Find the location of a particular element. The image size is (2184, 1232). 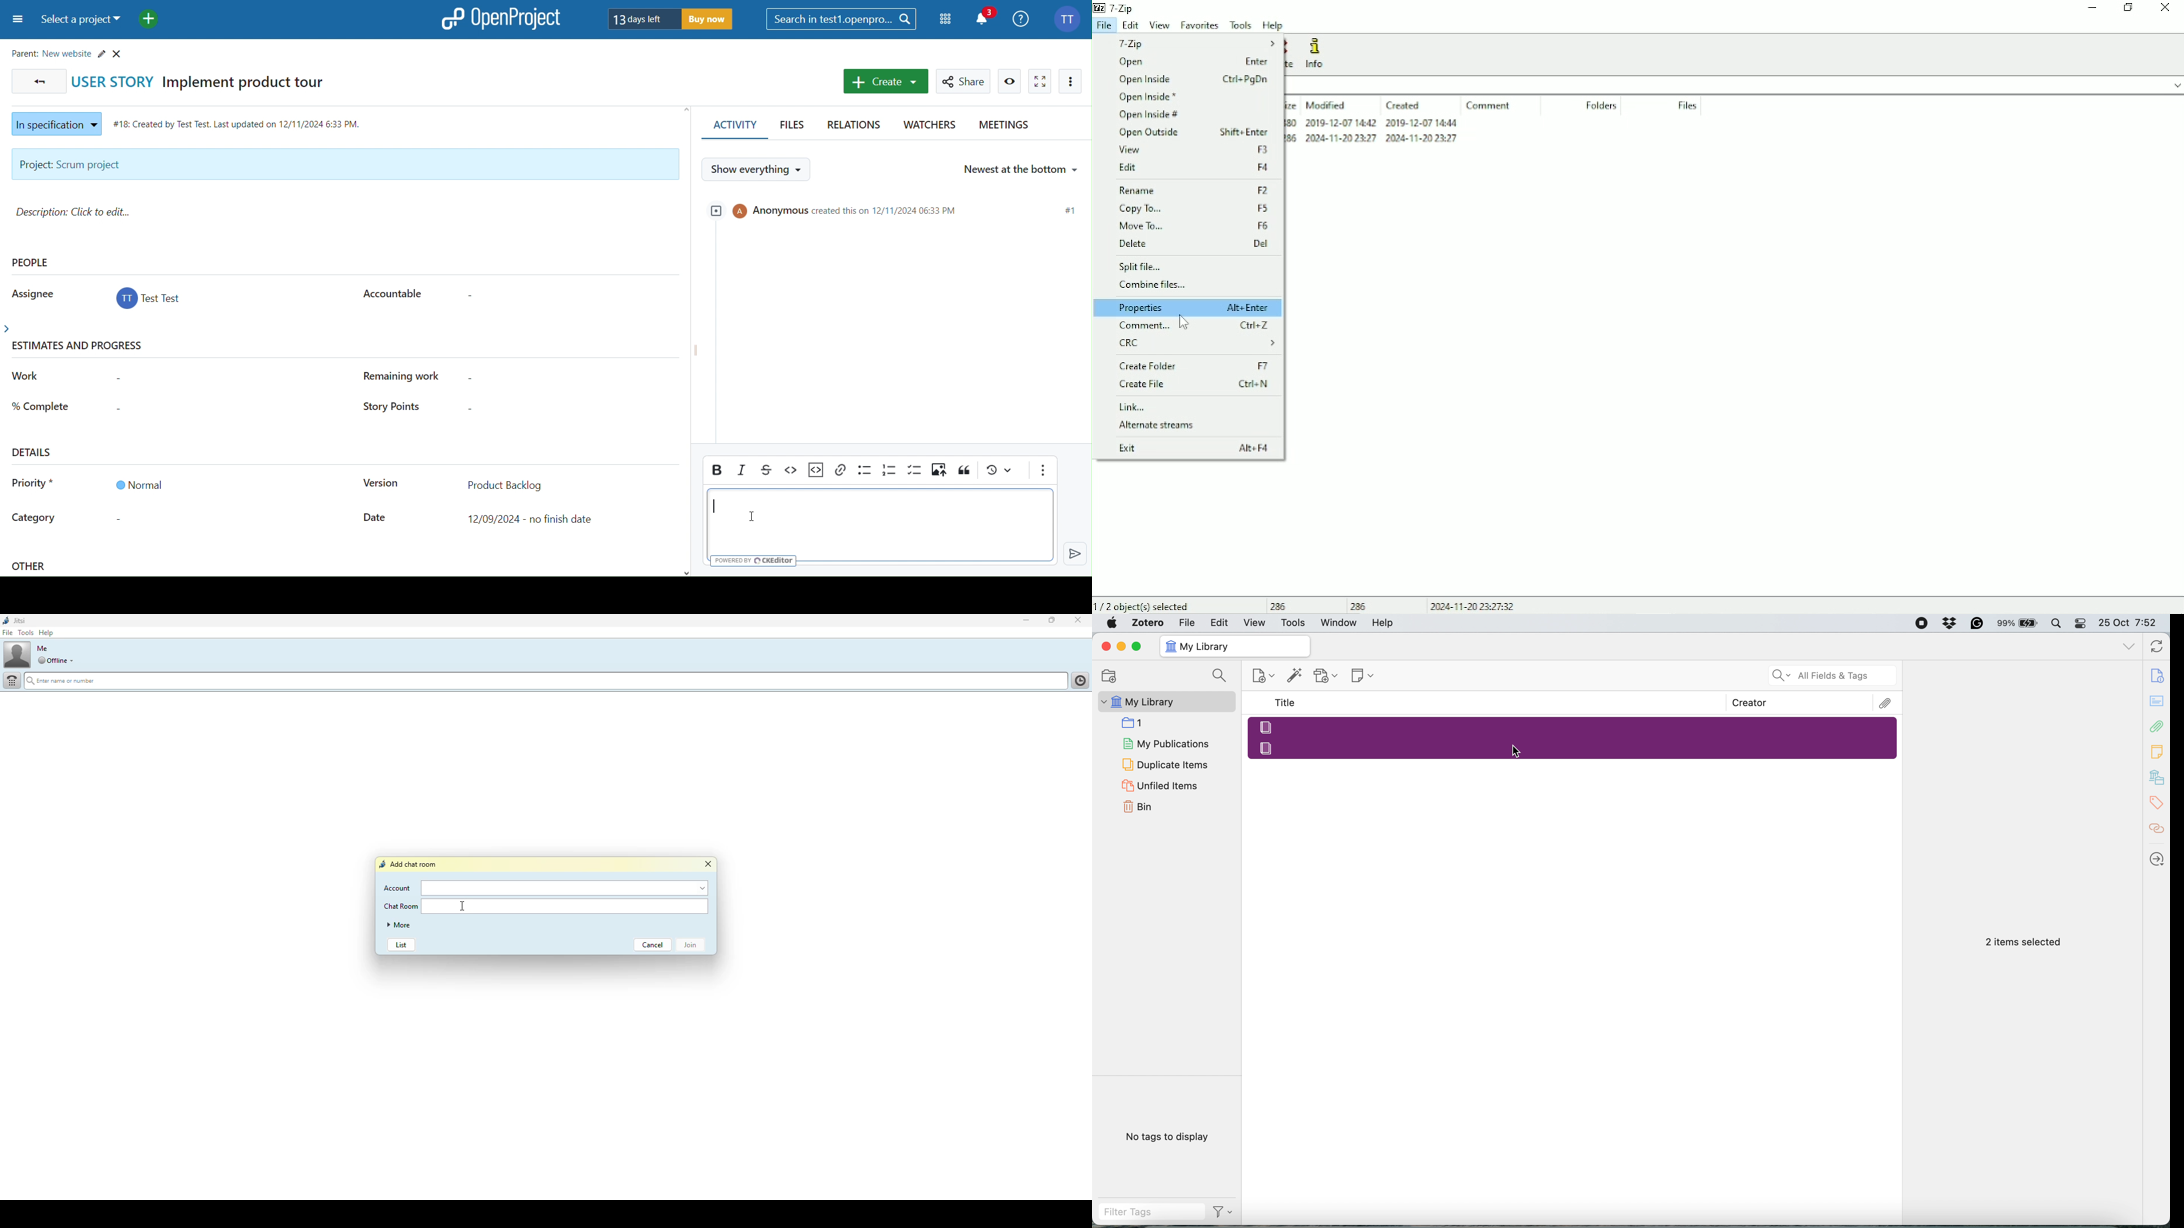

286 is located at coordinates (1292, 138).